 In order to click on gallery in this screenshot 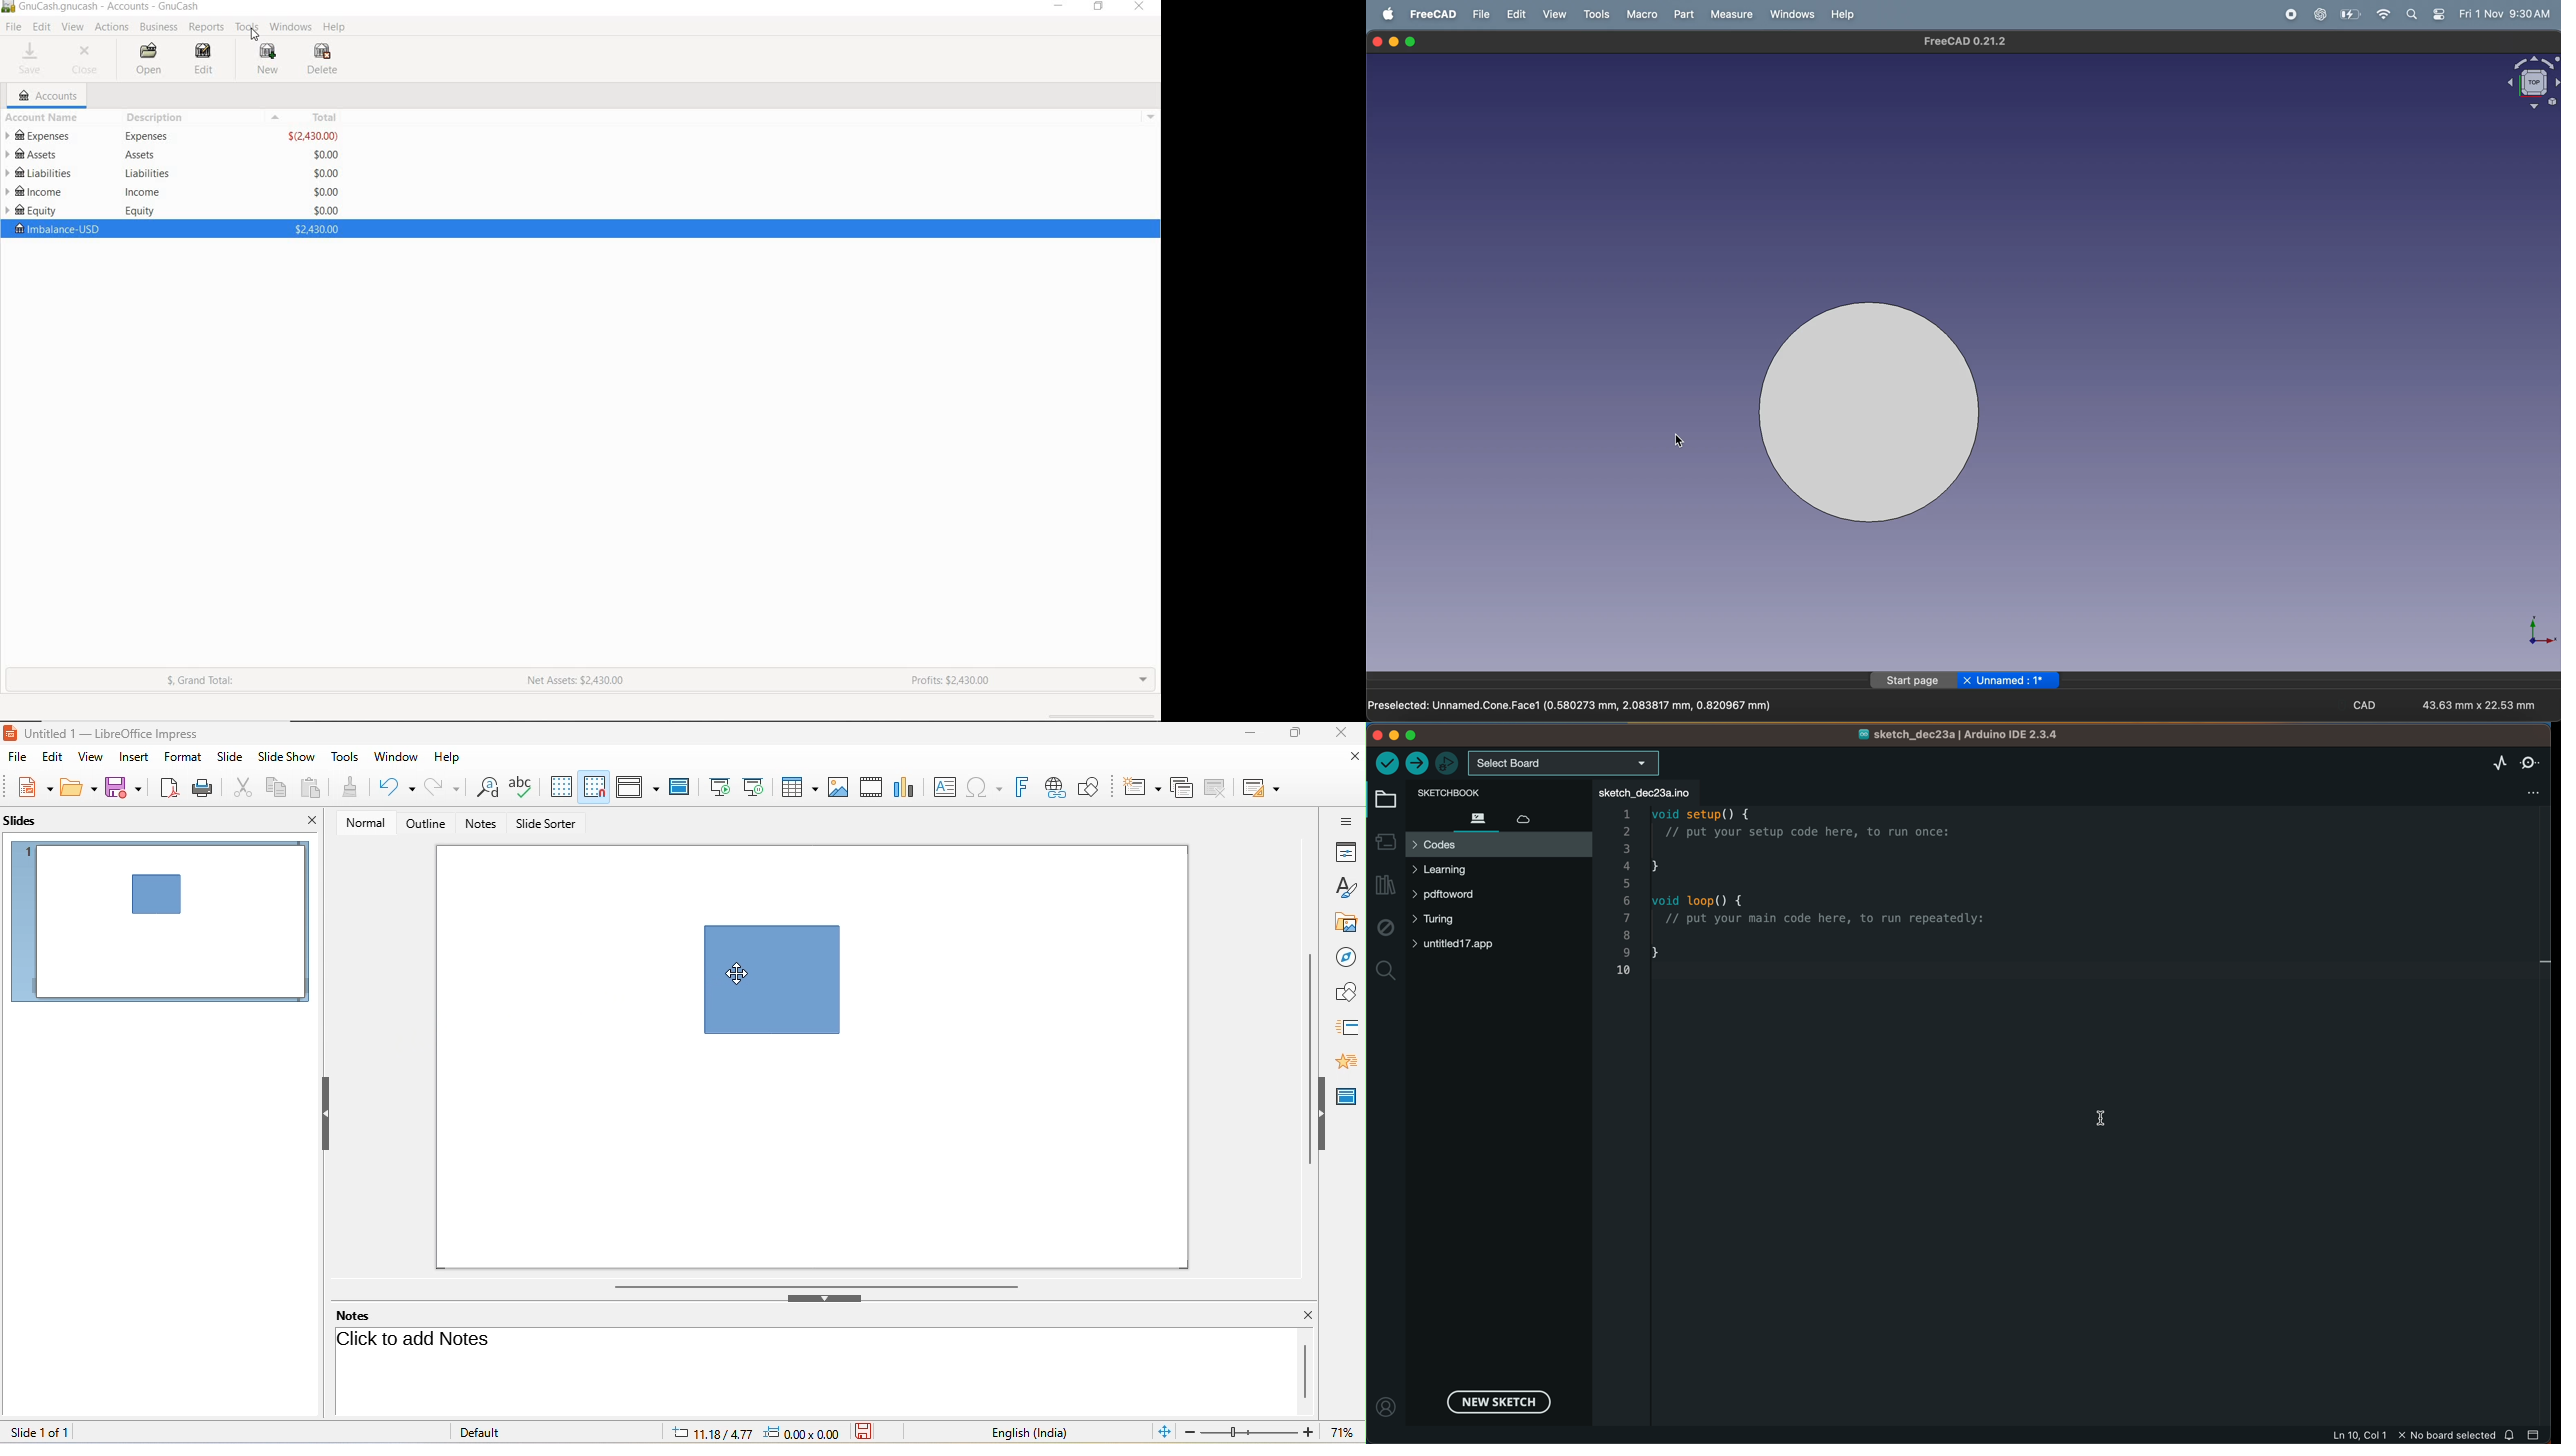, I will do `click(1342, 920)`.